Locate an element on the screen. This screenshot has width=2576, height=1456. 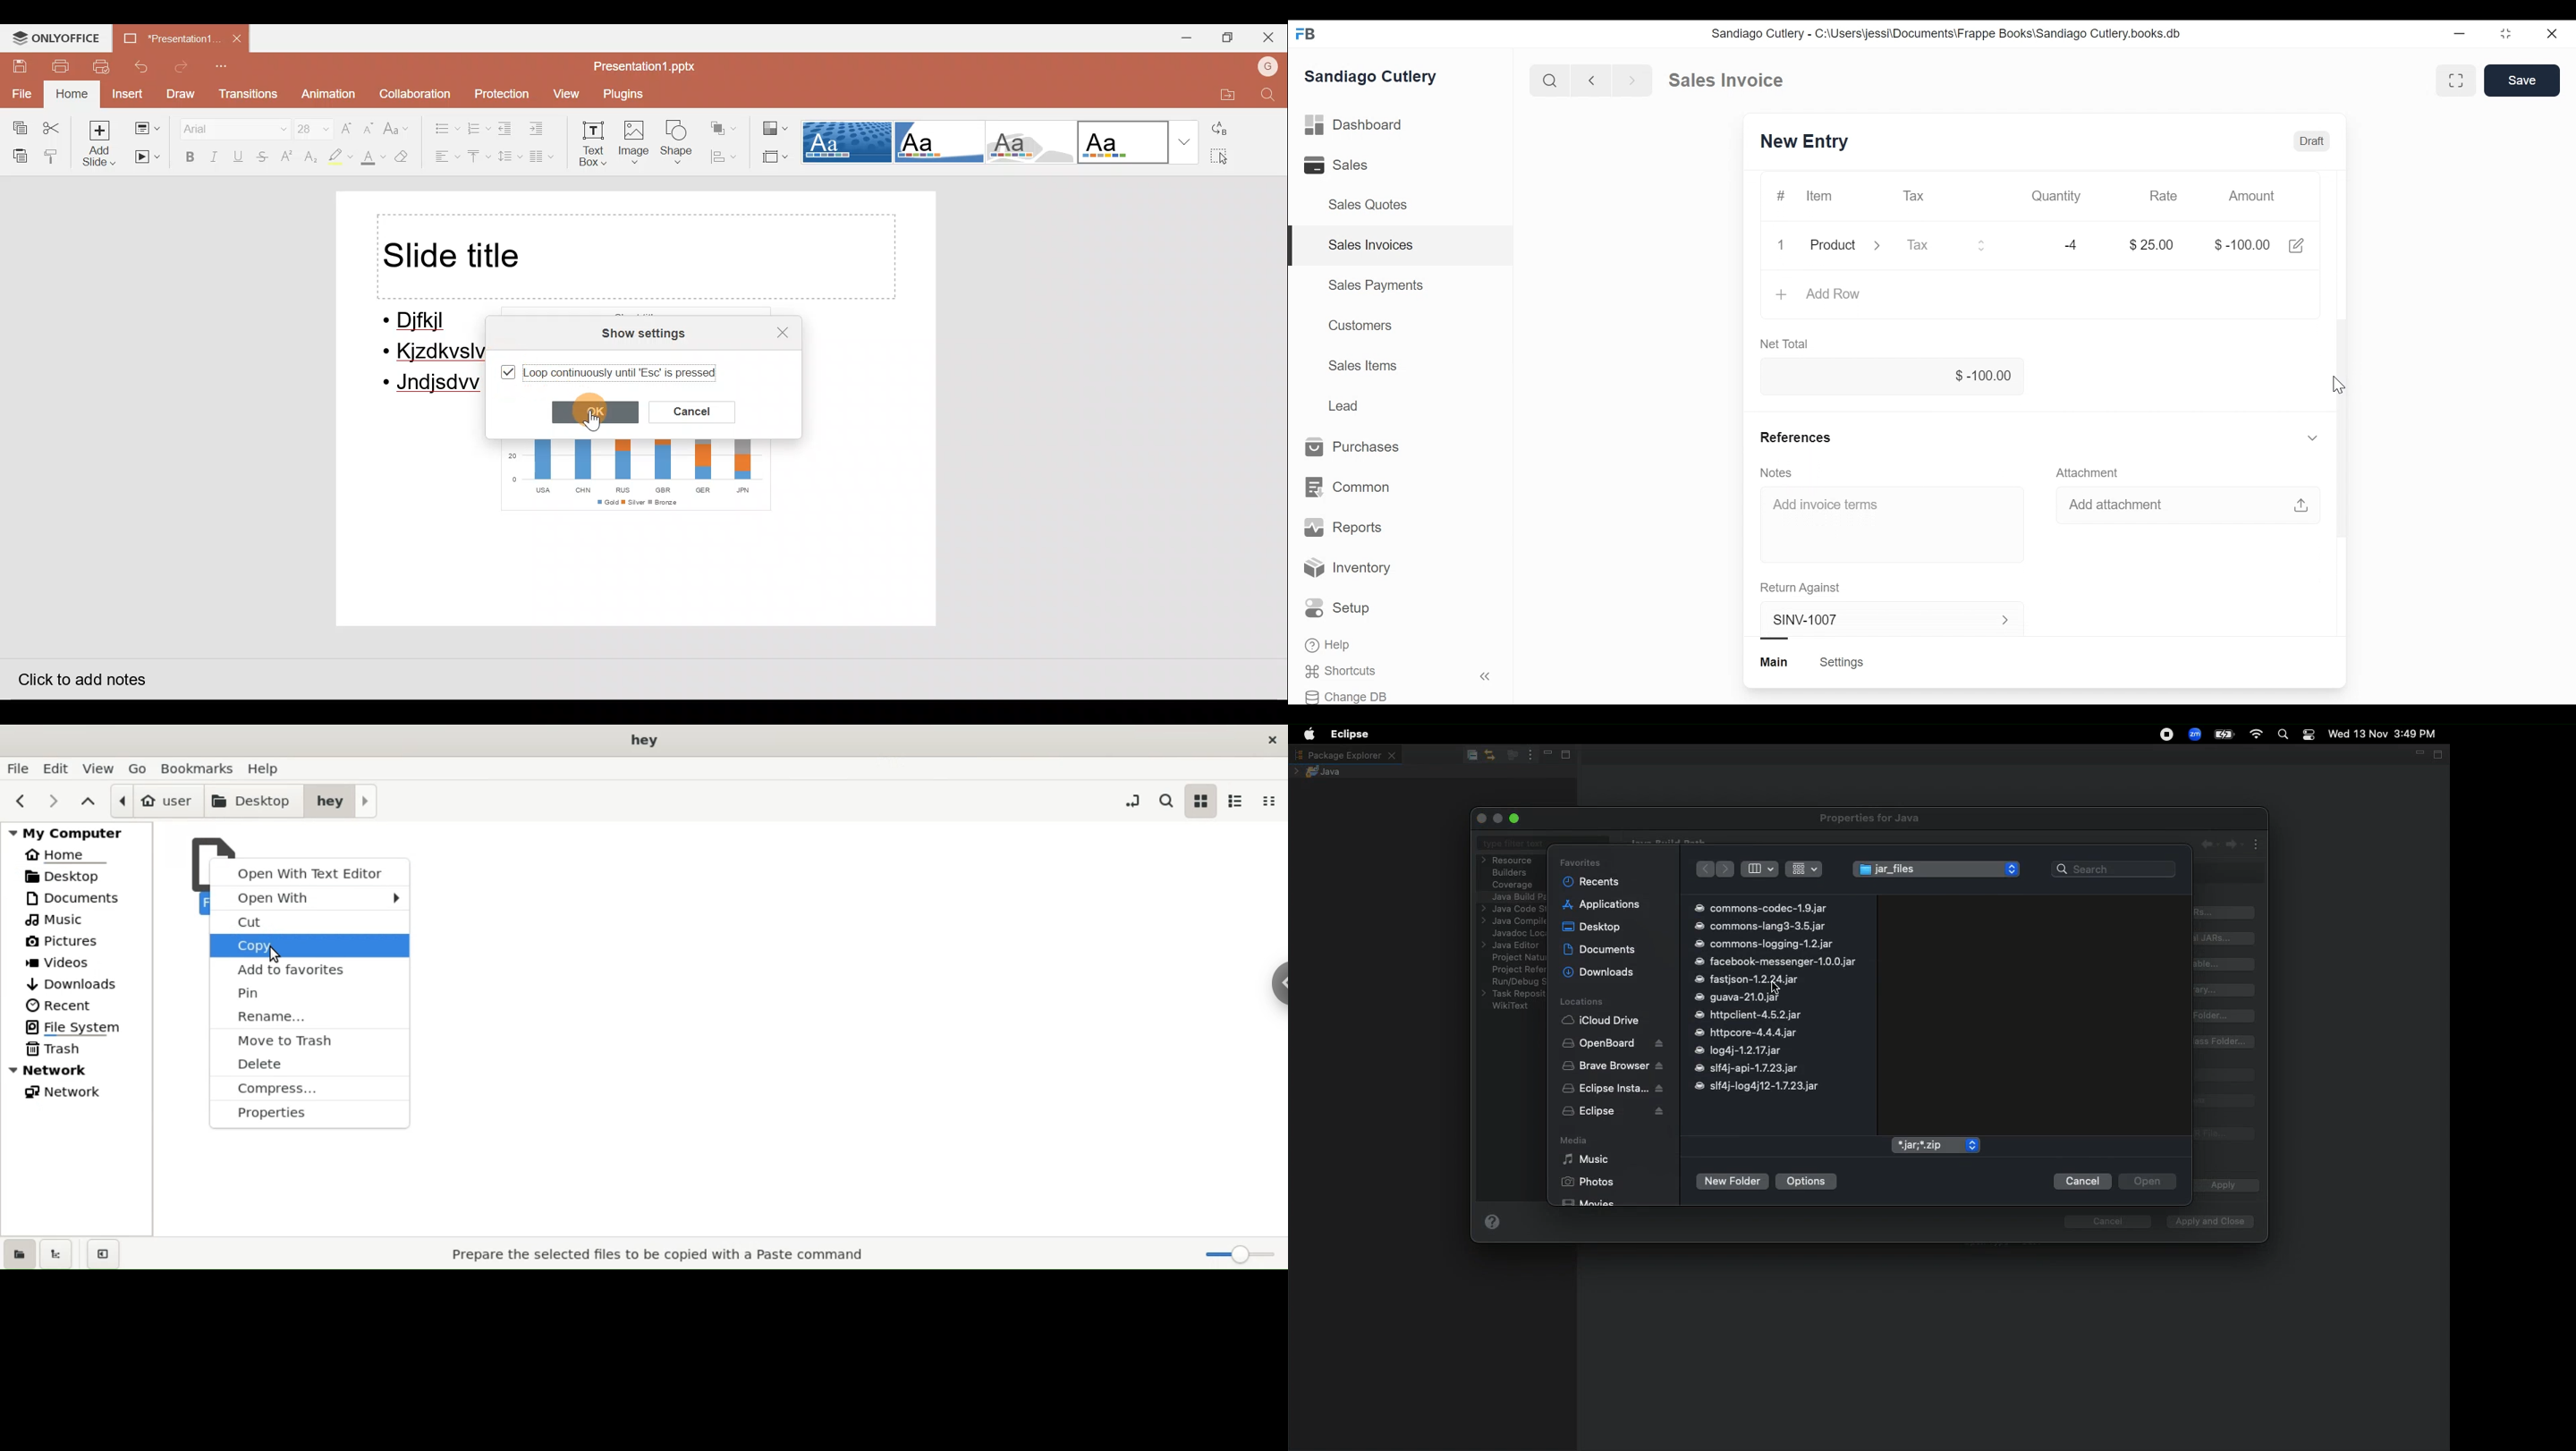
Add slide is located at coordinates (102, 146).